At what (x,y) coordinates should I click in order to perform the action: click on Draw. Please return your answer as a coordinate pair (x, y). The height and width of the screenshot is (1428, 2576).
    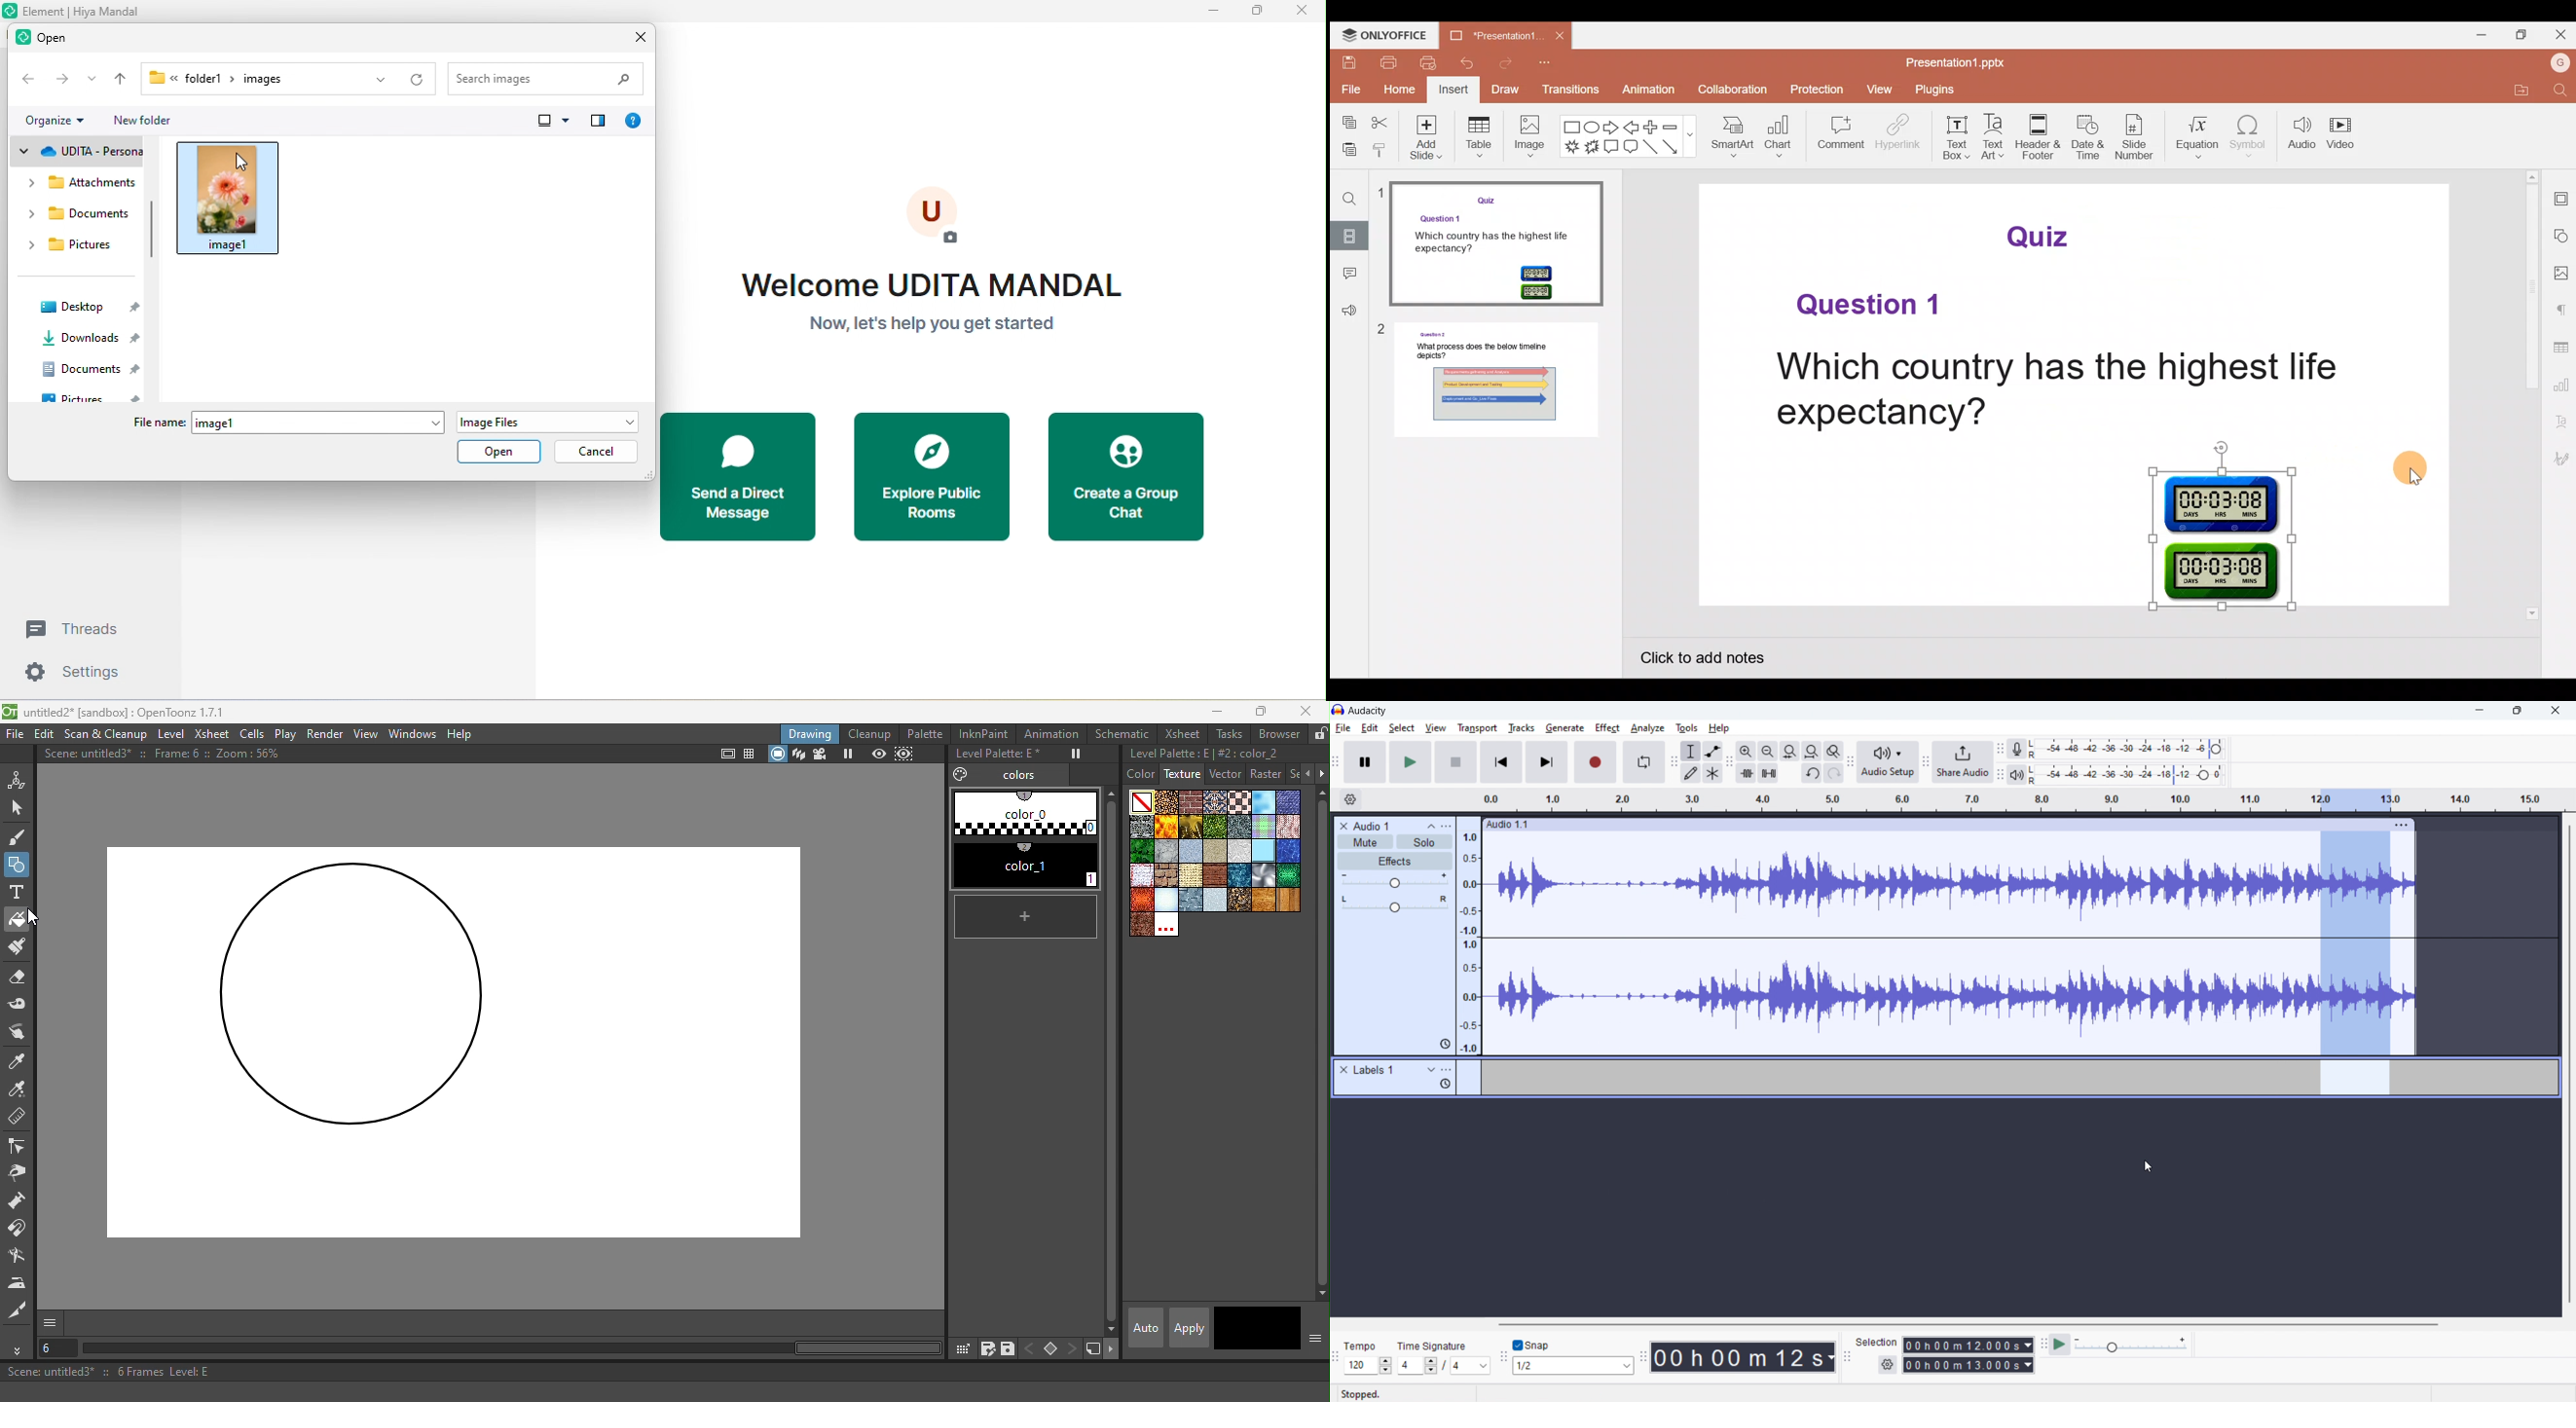
    Looking at the image, I should click on (1508, 89).